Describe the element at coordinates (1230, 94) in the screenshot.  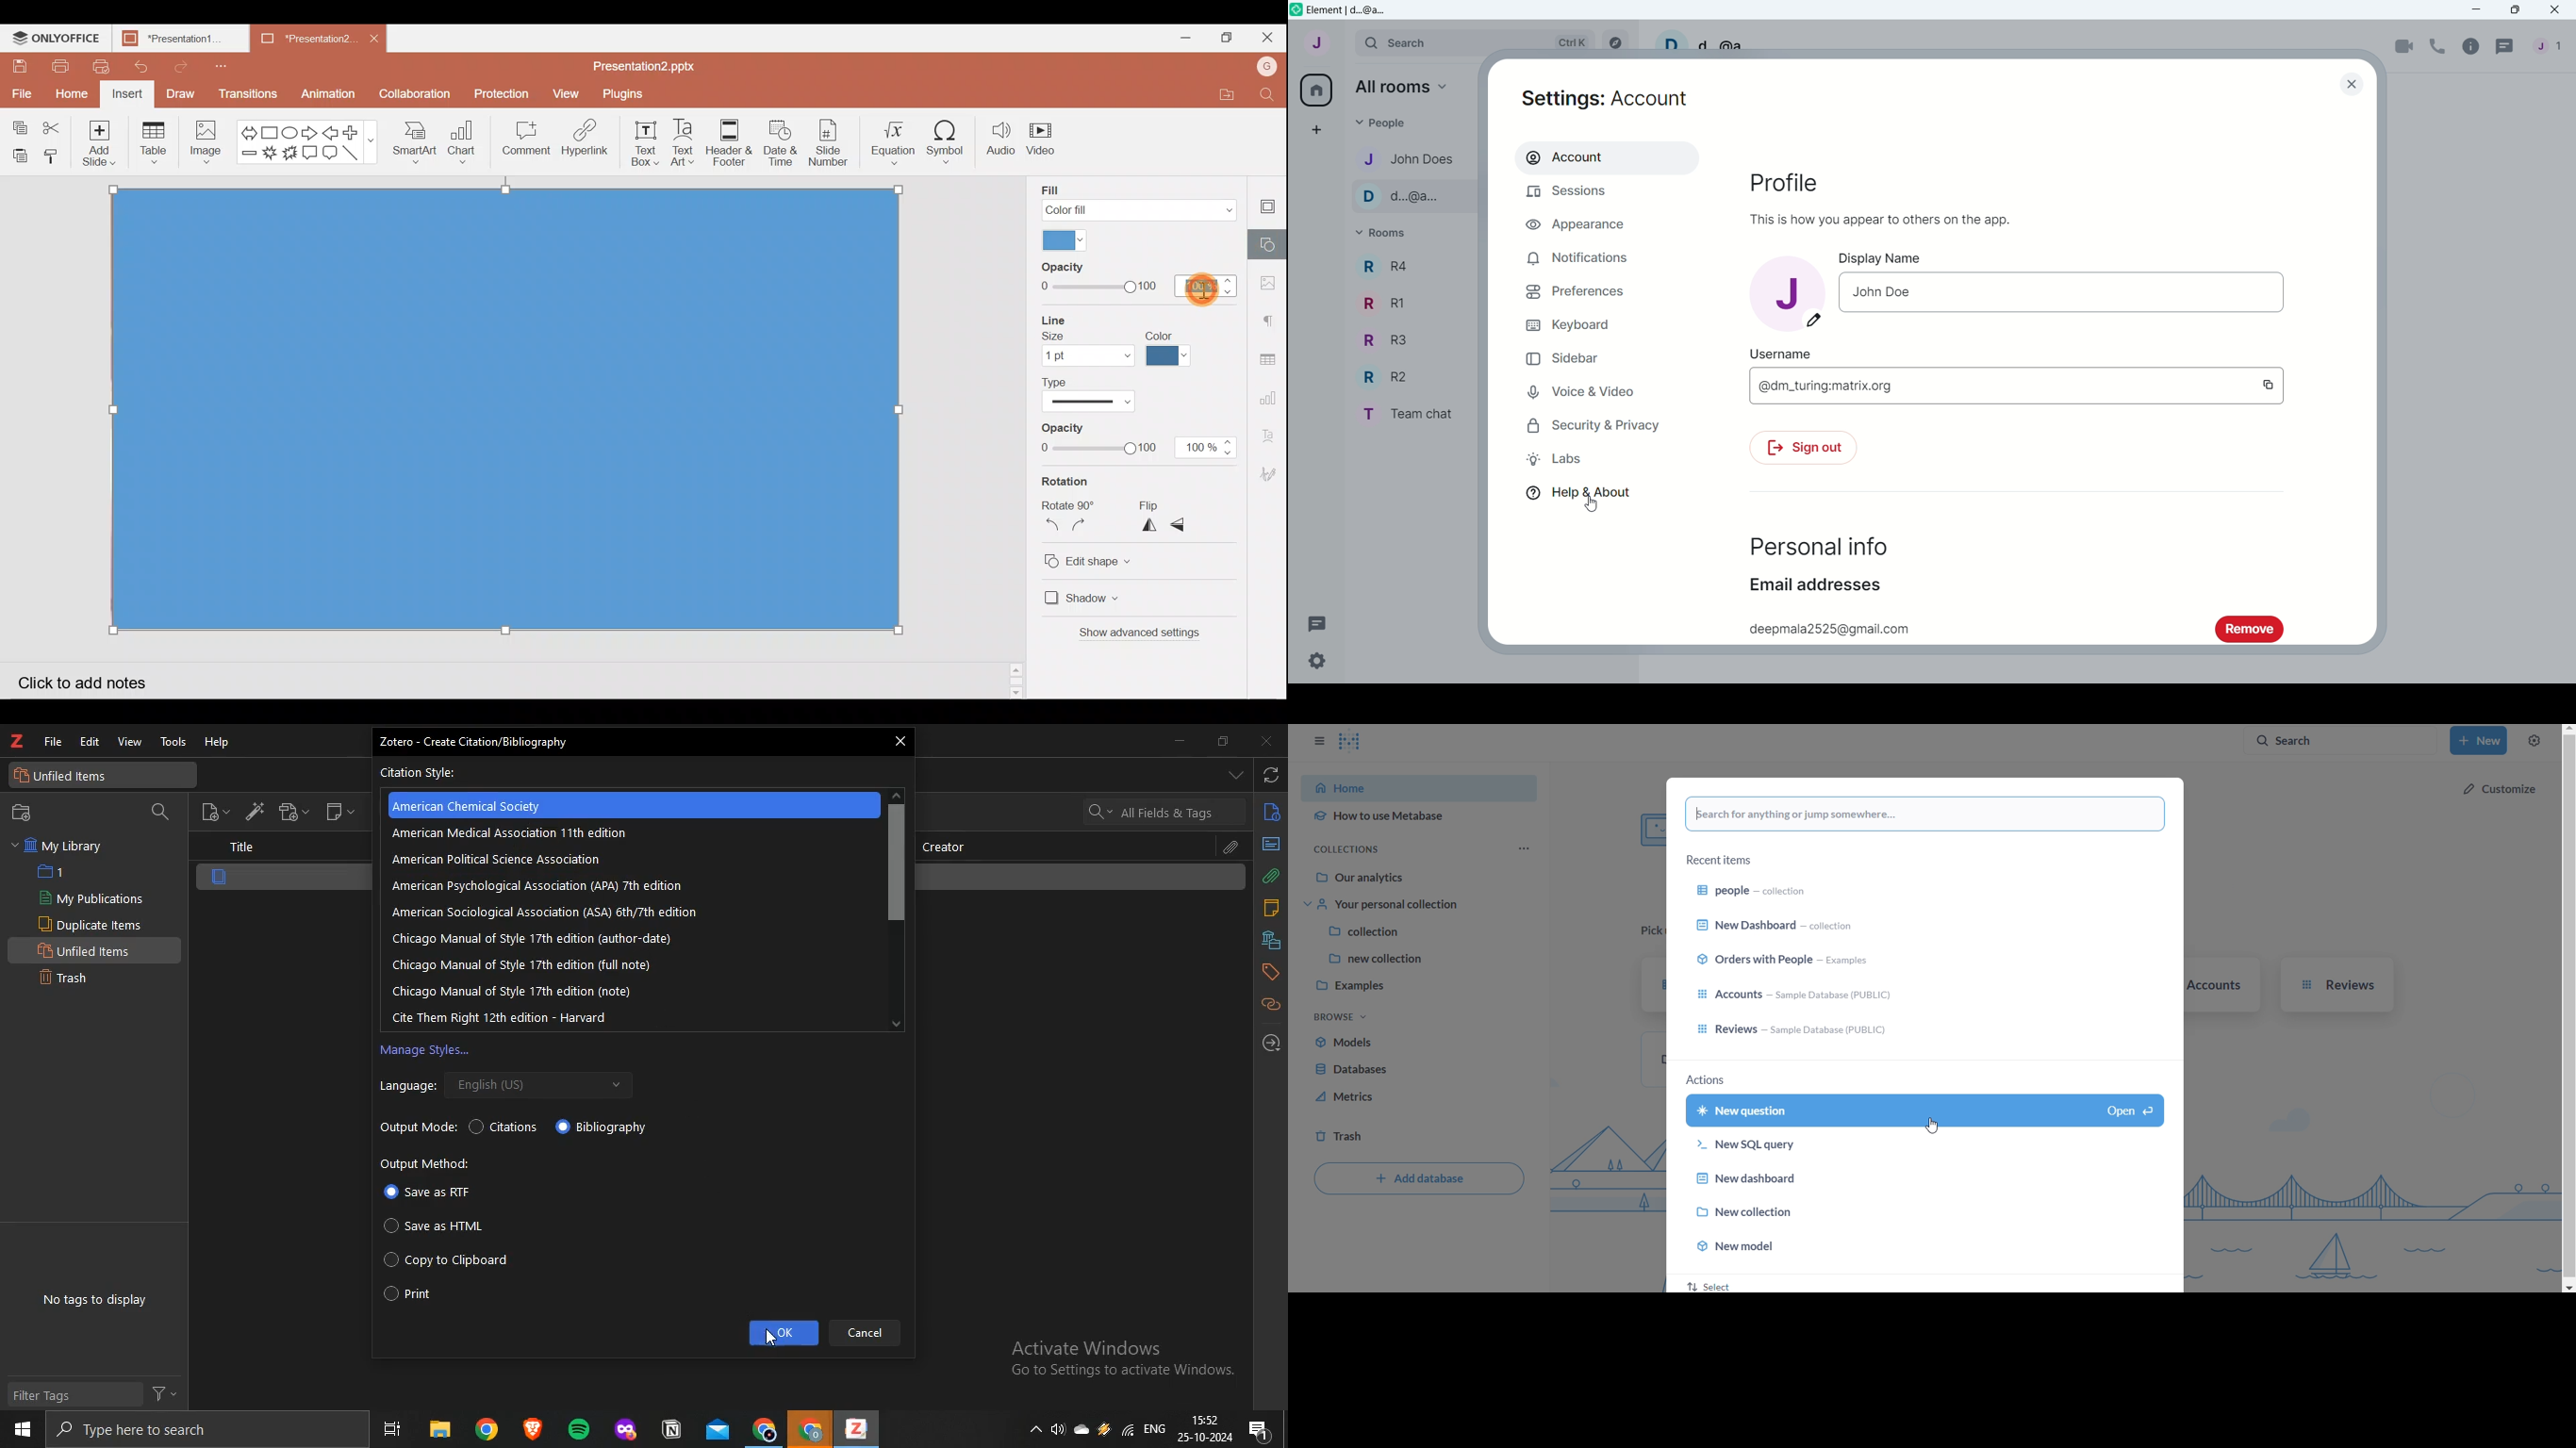
I see `Open file location` at that location.